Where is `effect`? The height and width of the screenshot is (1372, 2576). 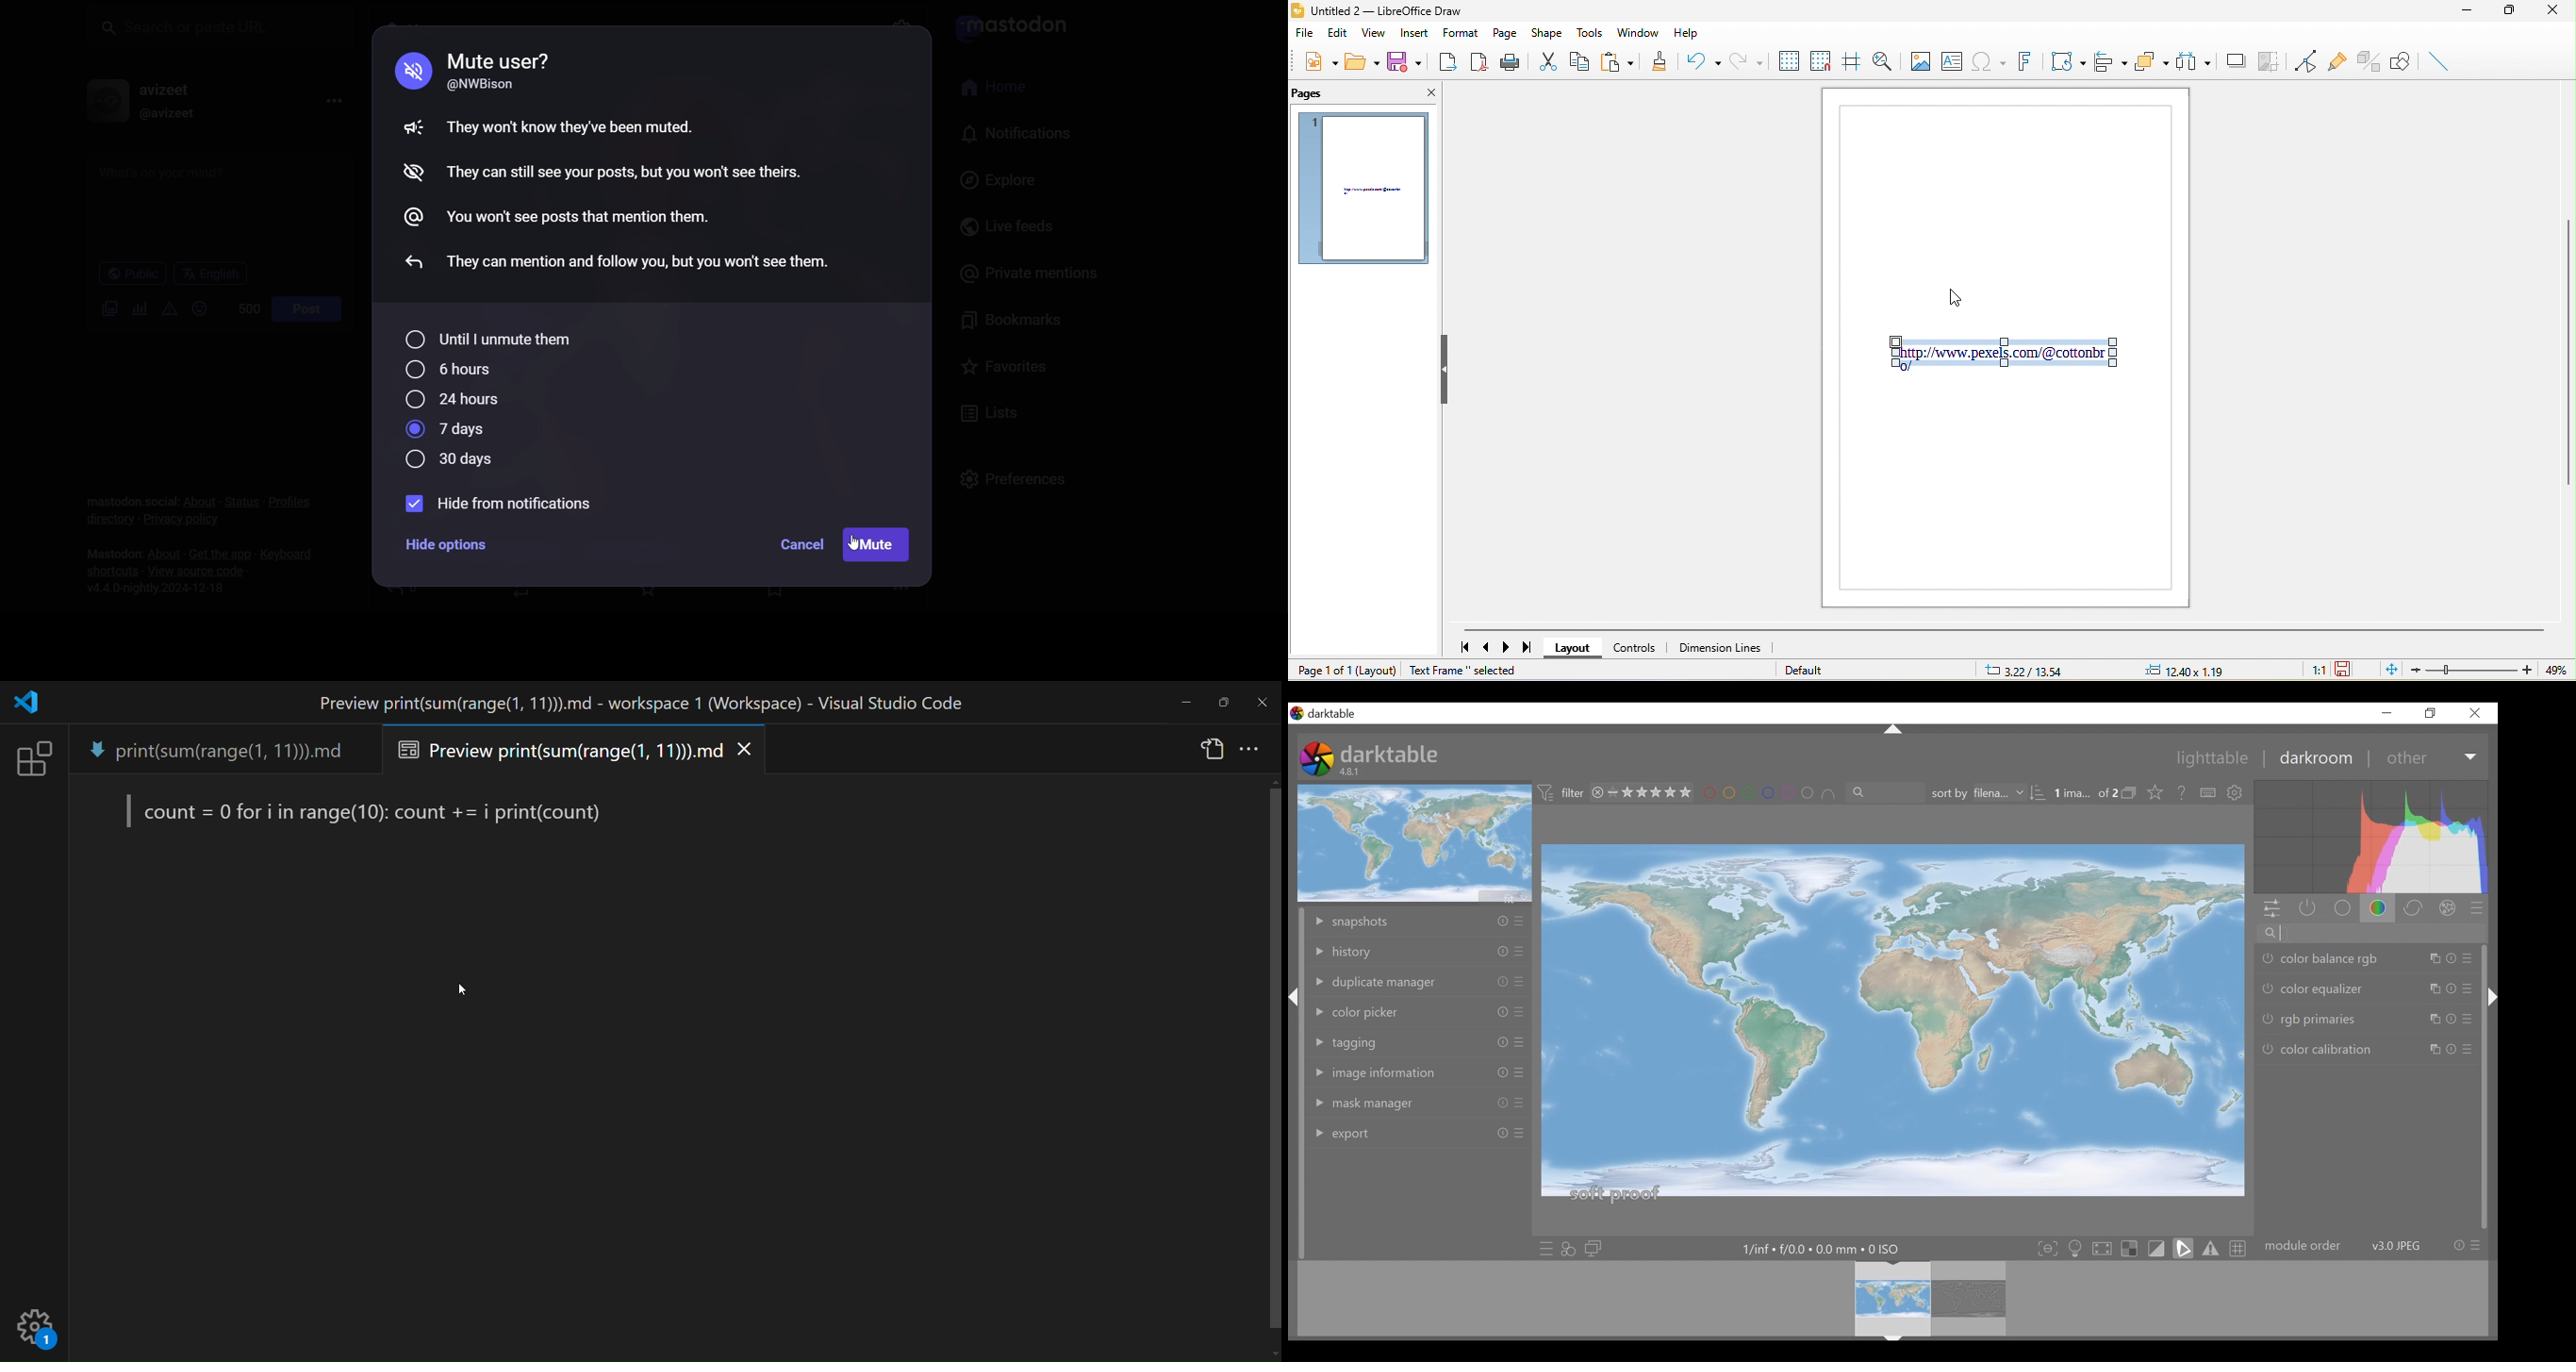 effect is located at coordinates (2448, 909).